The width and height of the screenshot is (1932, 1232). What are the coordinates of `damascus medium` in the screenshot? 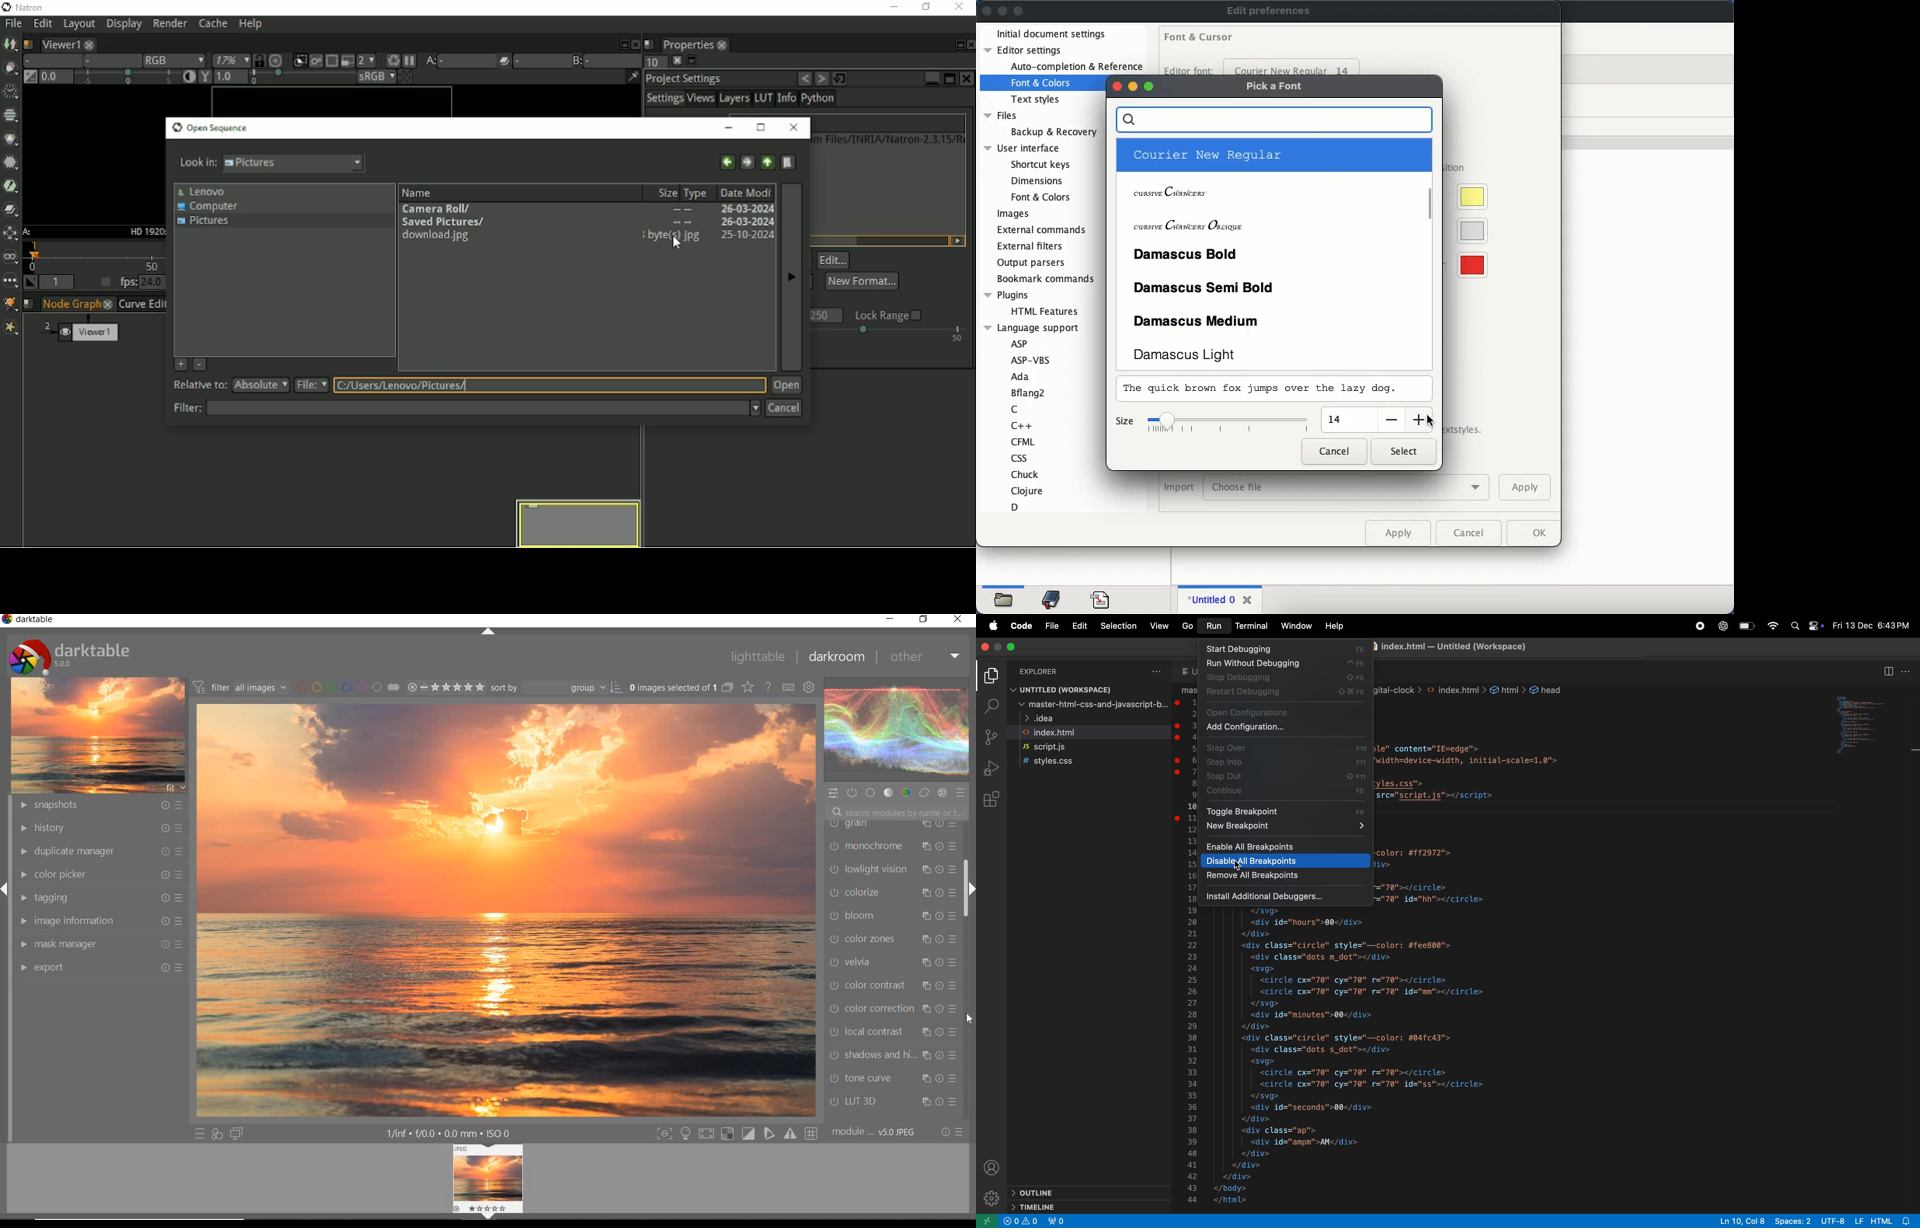 It's located at (1274, 319).